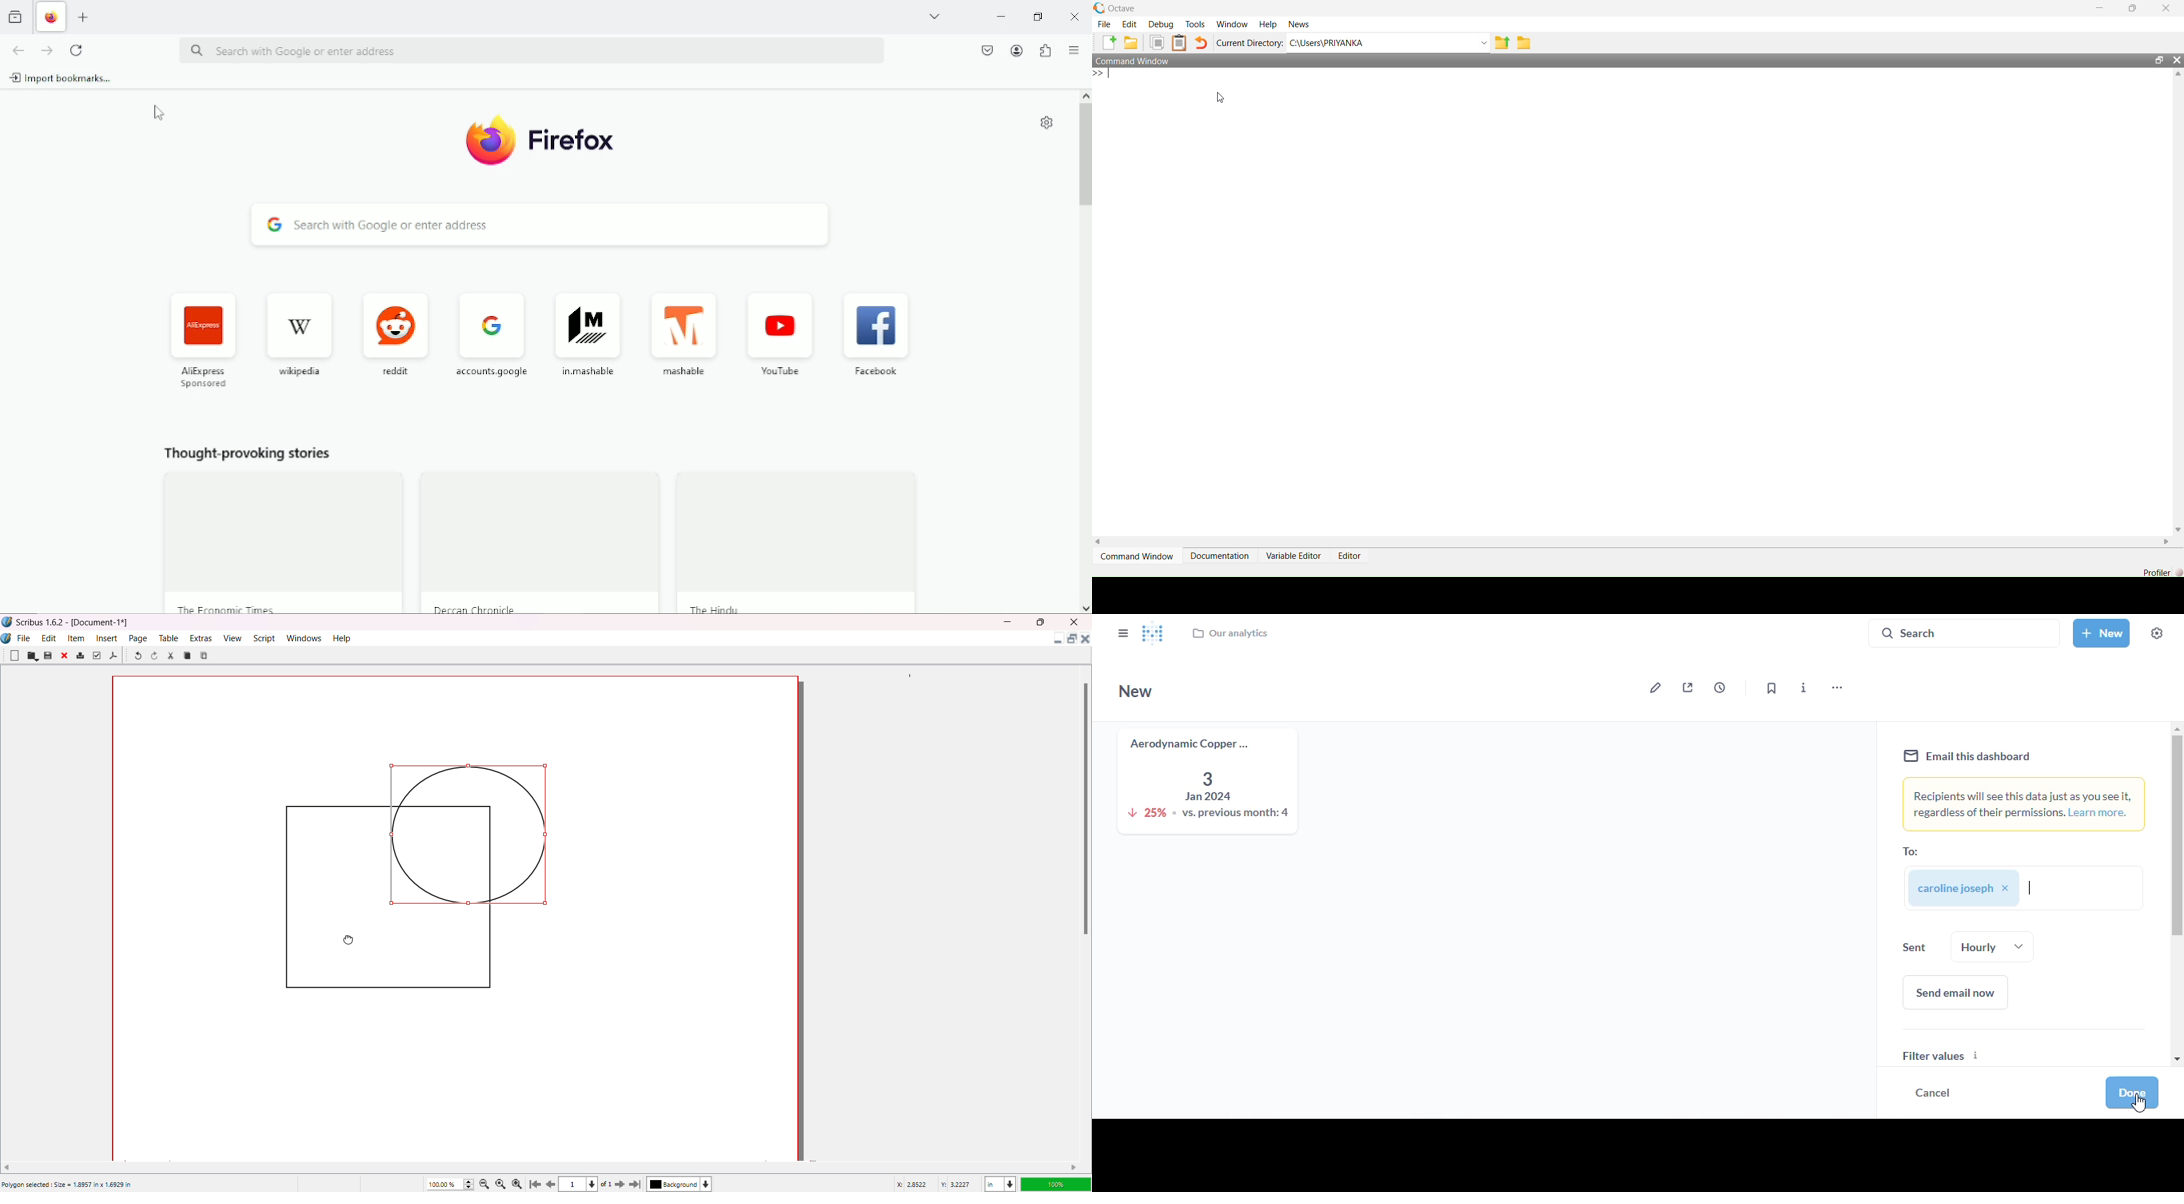 The width and height of the screenshot is (2184, 1204). Describe the element at coordinates (936, 16) in the screenshot. I see `list all tabs` at that location.